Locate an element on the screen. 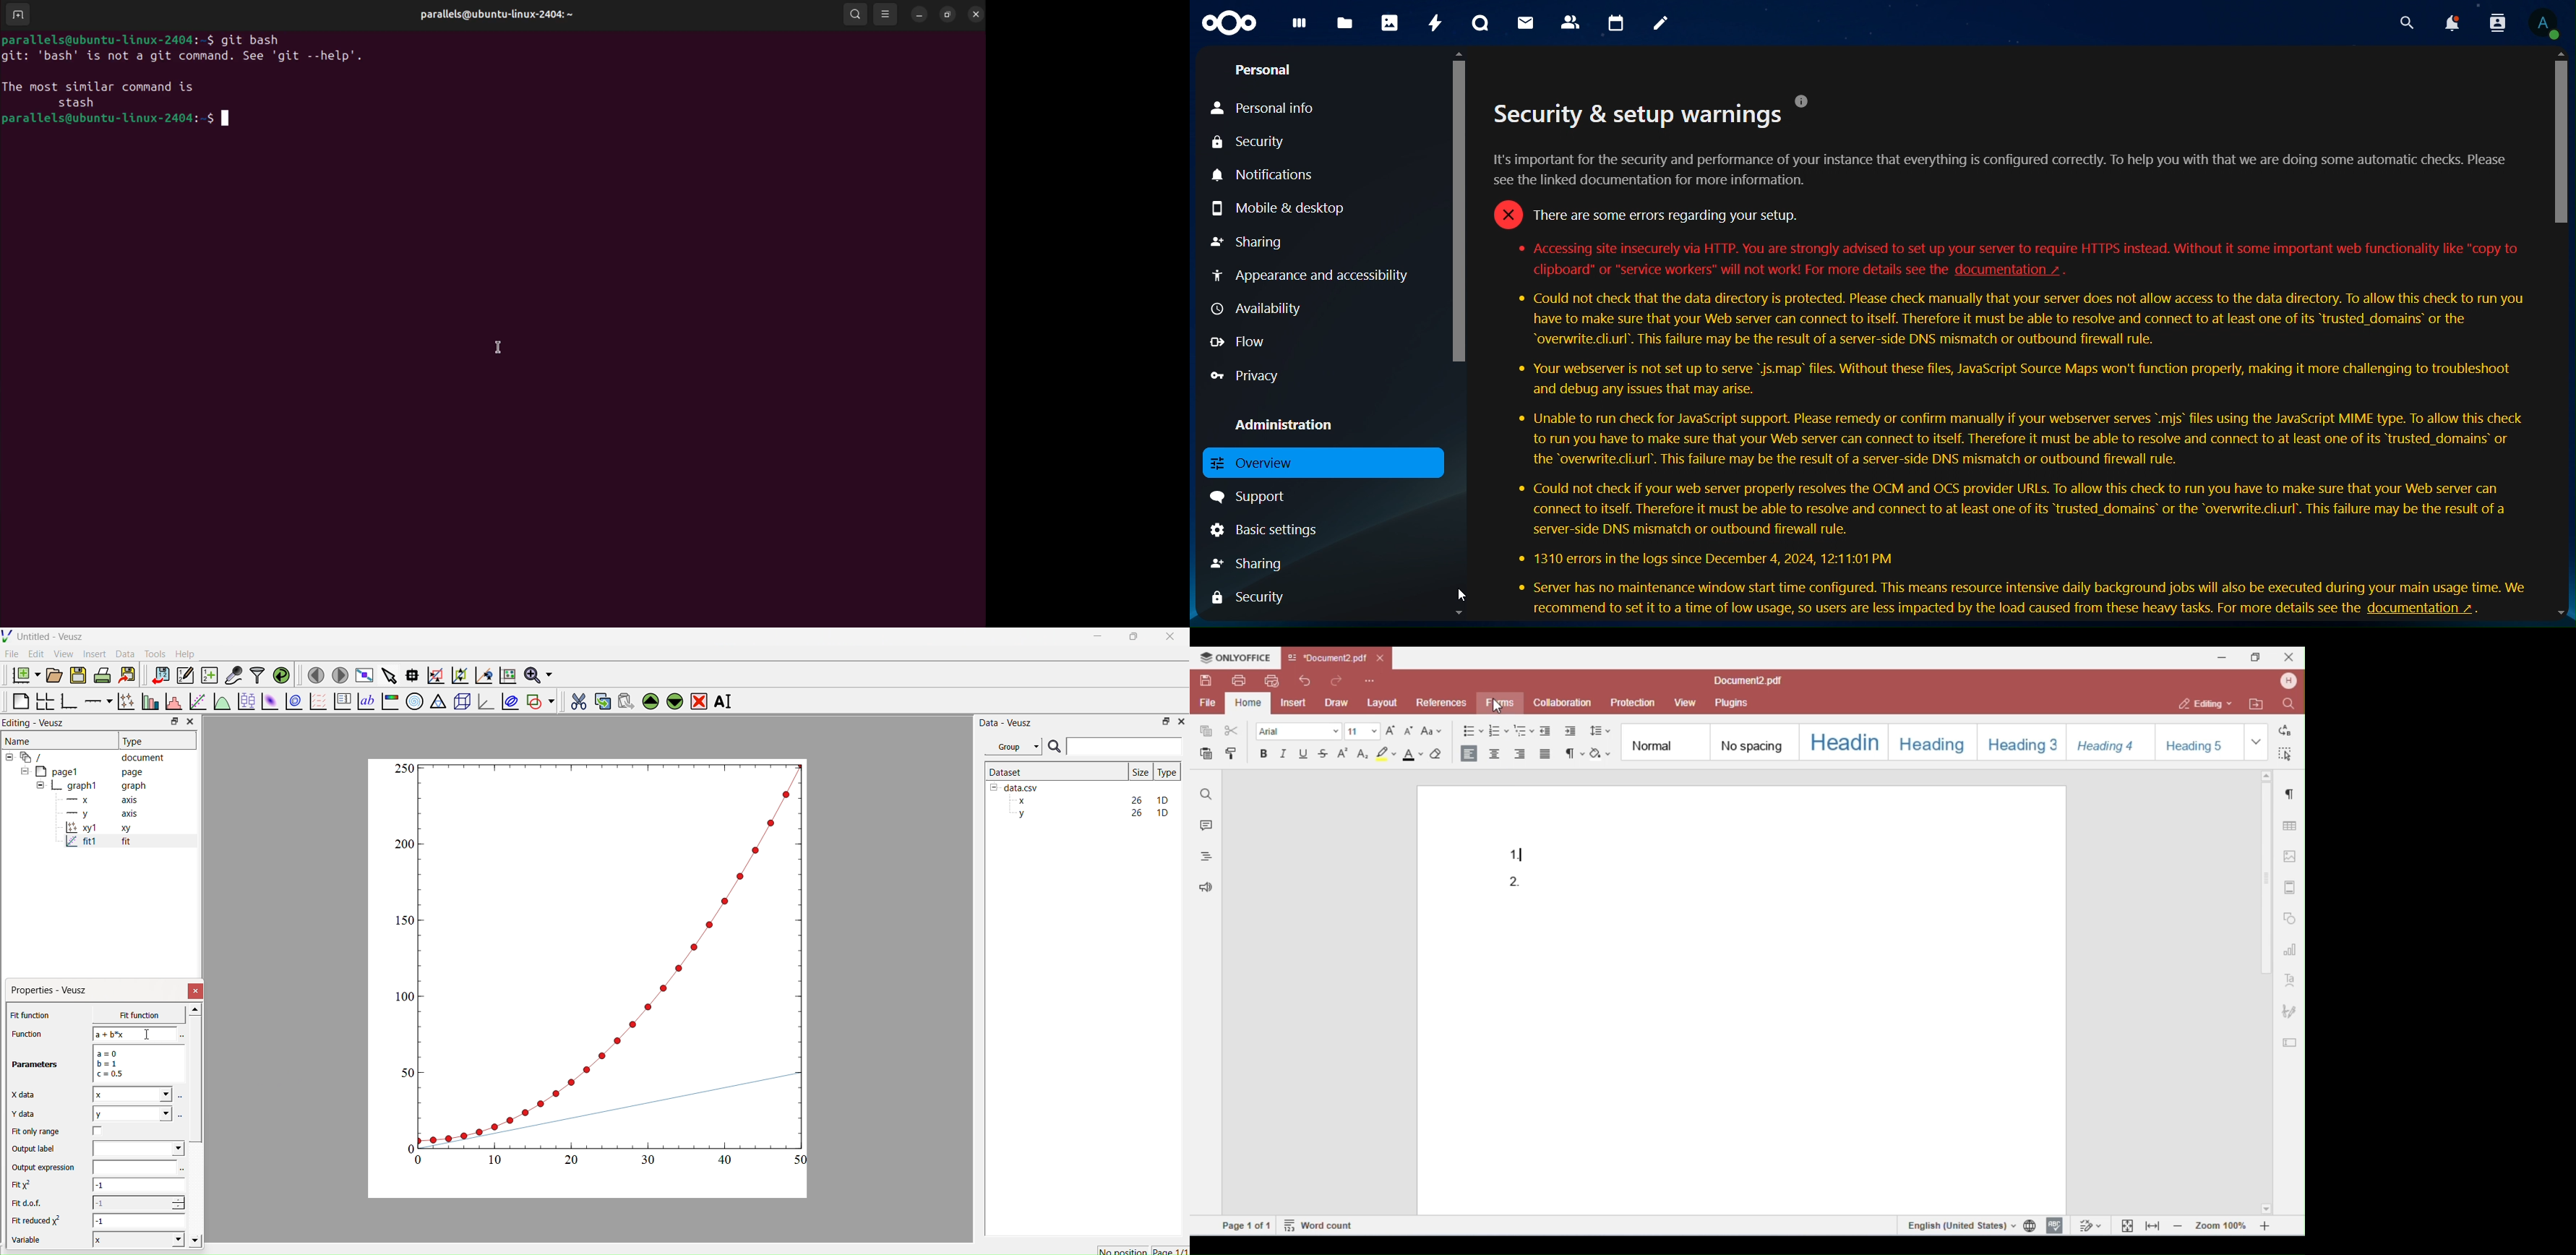  Zoom functions menu is located at coordinates (537, 673).